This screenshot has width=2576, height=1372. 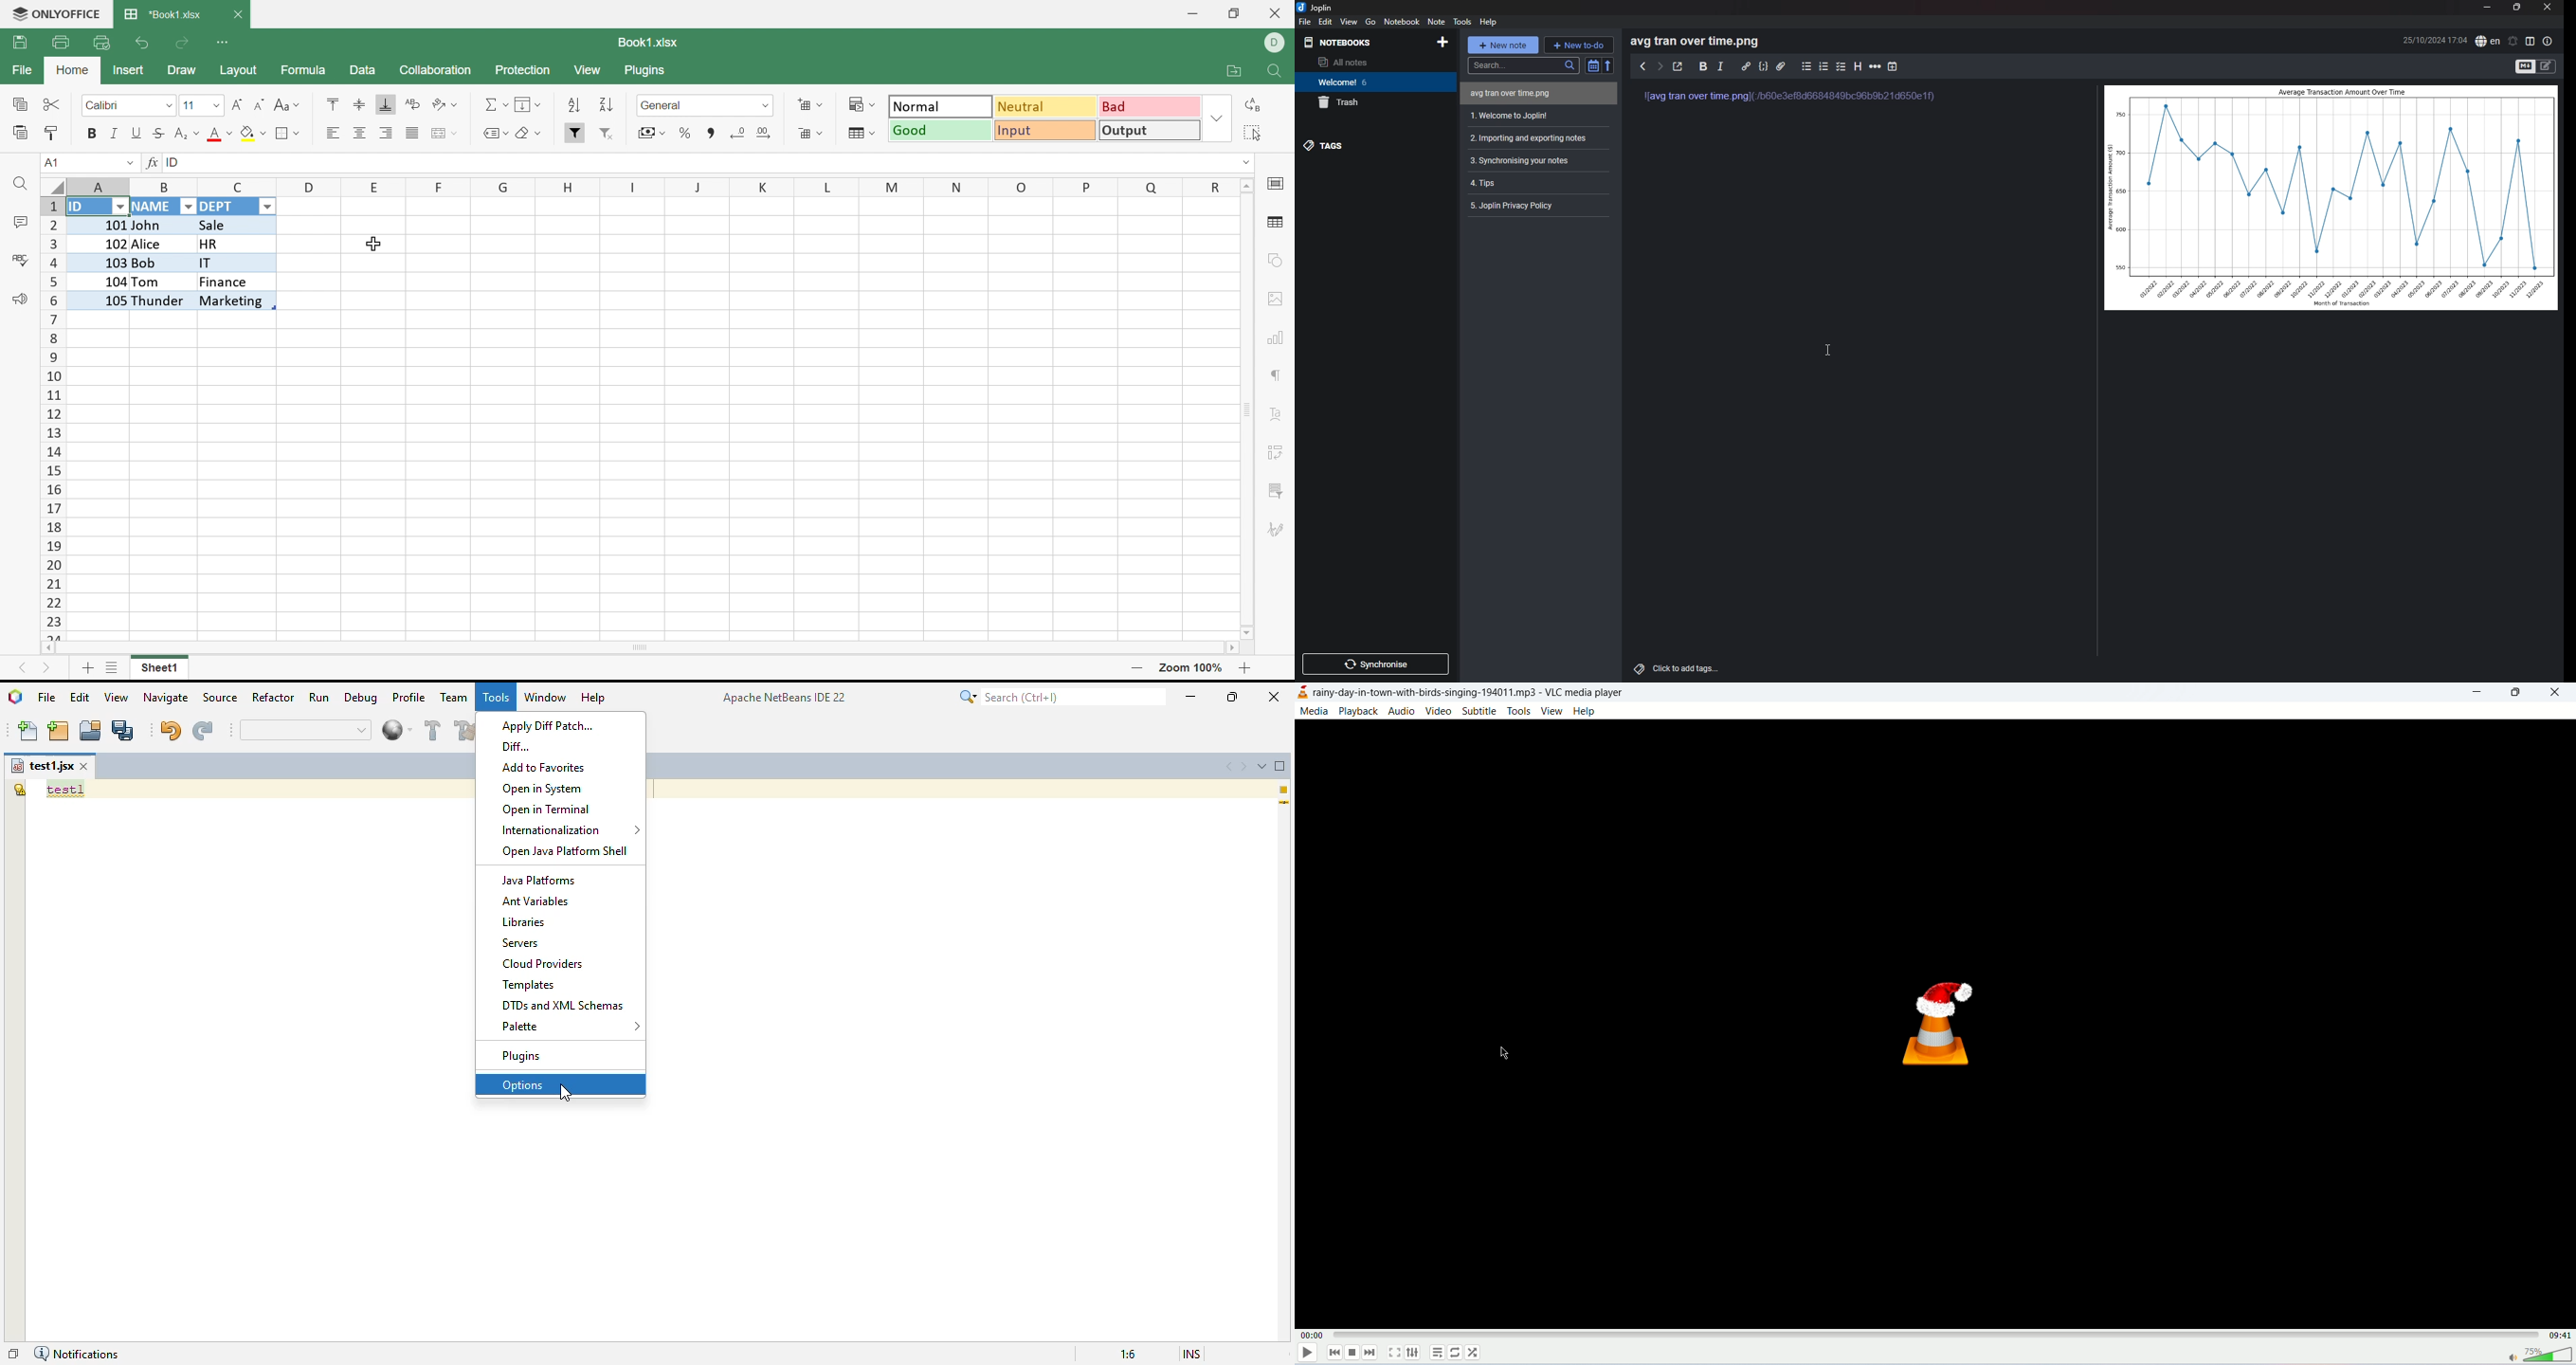 I want to click on go, so click(x=1371, y=21).